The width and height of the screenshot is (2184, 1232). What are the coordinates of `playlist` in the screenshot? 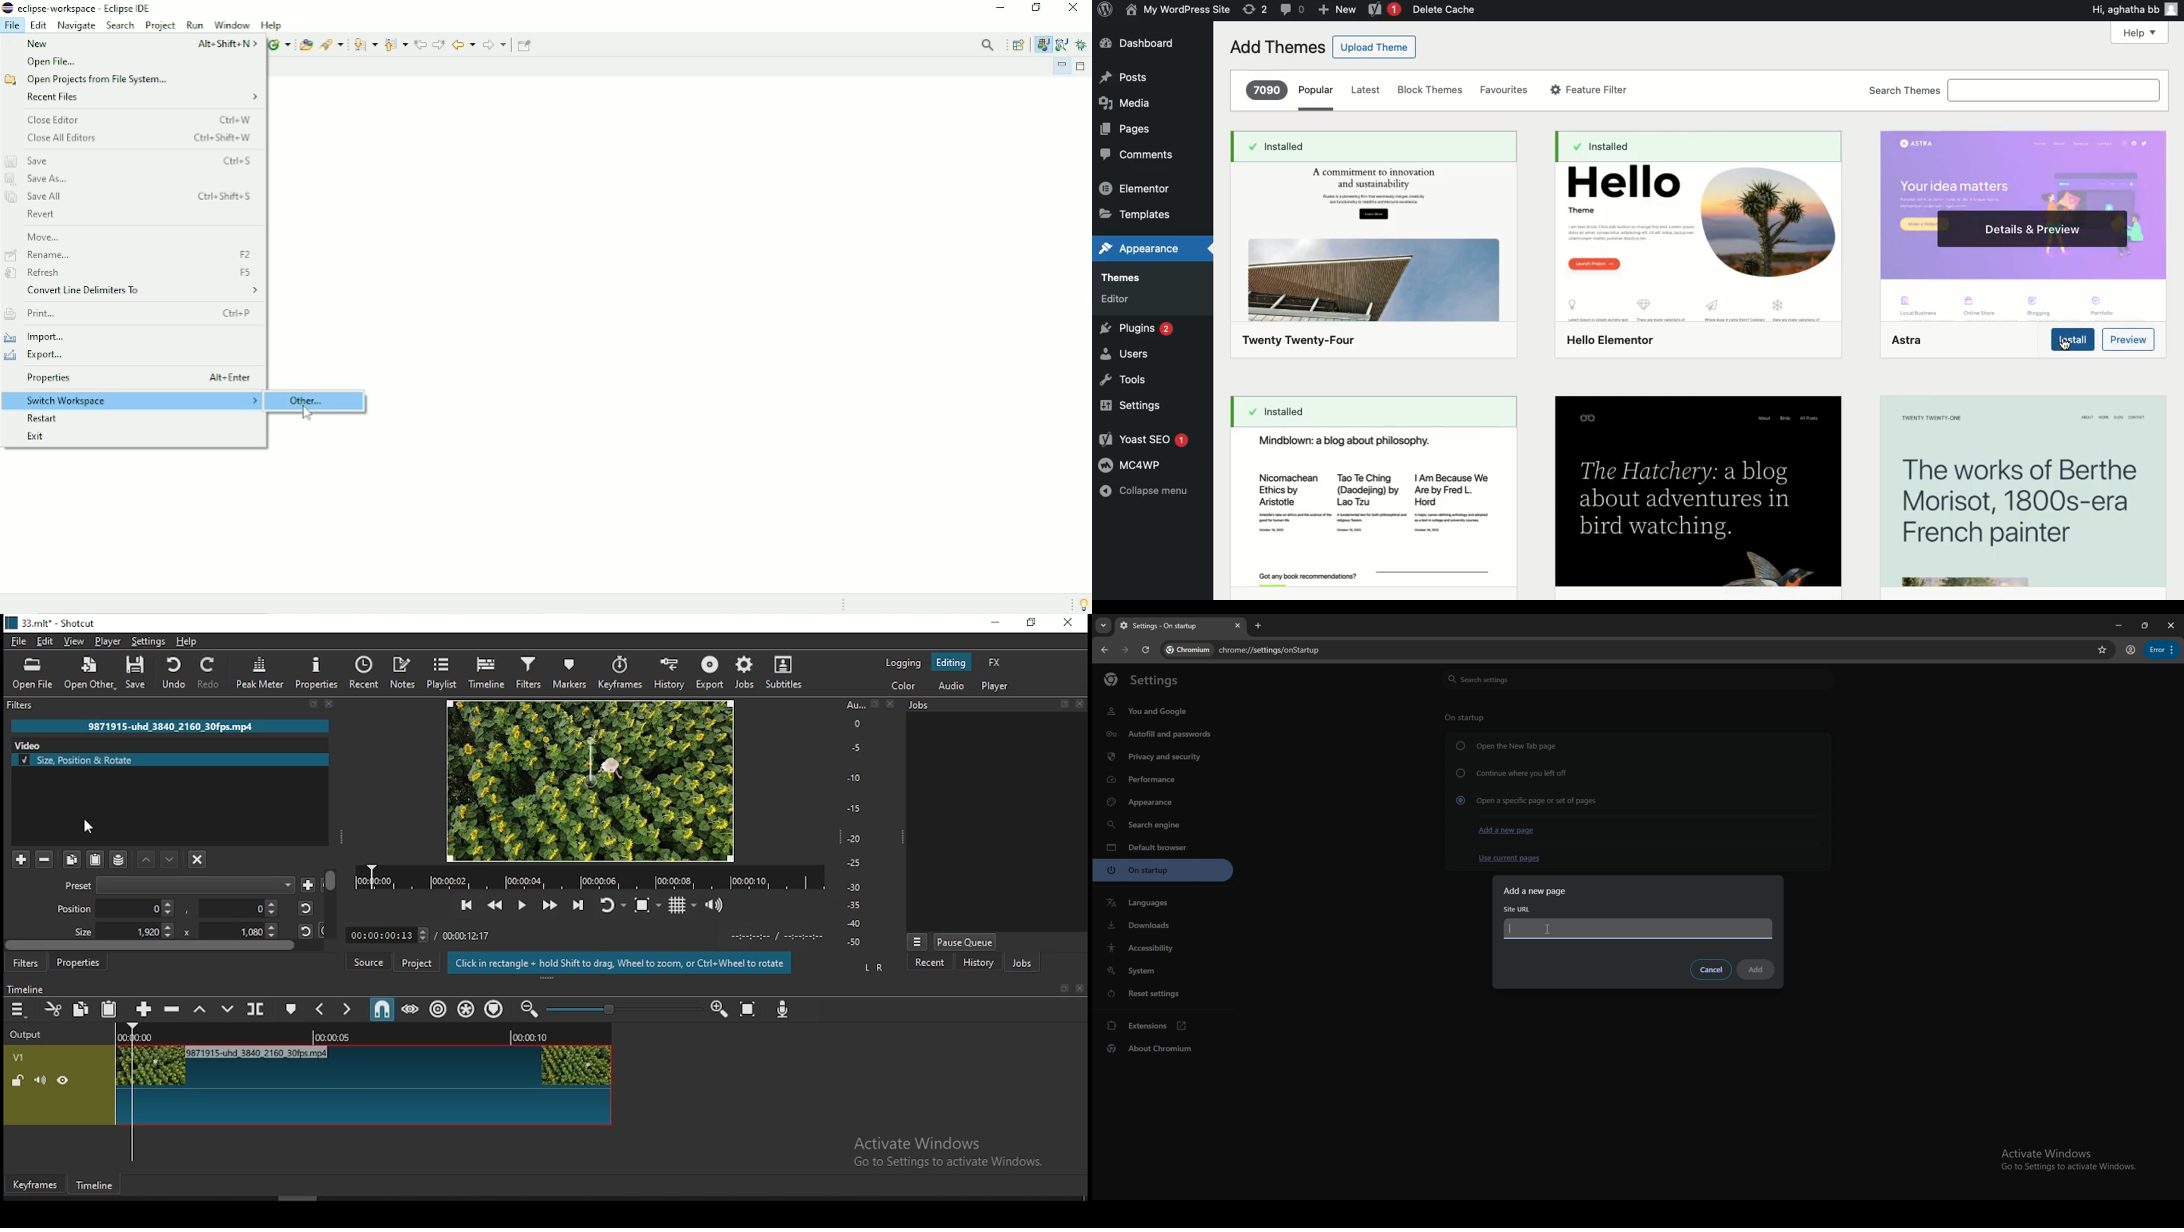 It's located at (446, 673).